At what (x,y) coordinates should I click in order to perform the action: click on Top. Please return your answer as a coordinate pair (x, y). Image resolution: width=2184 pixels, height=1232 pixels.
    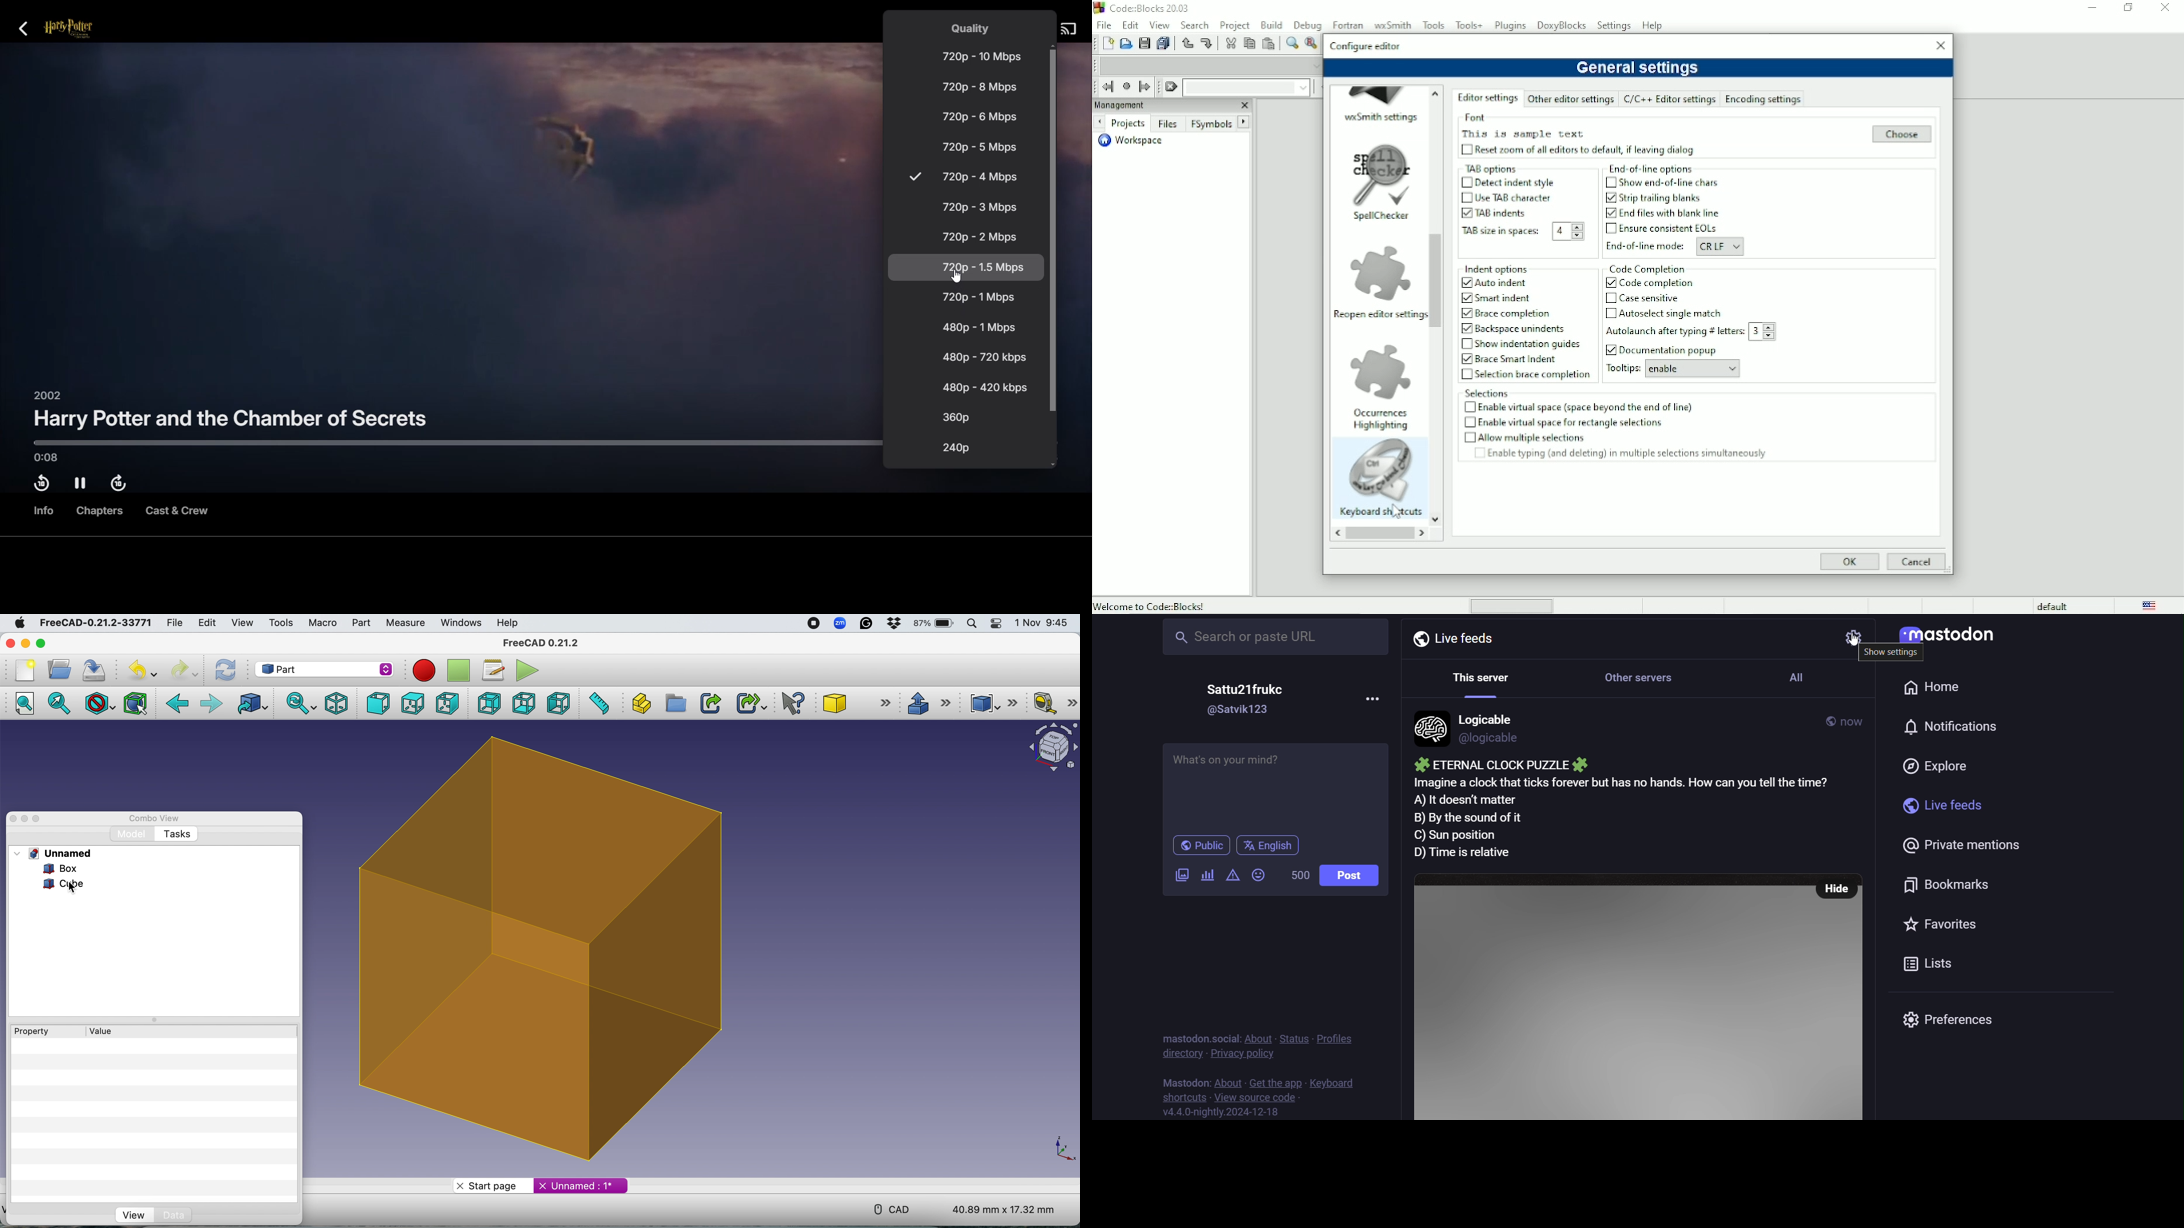
    Looking at the image, I should click on (412, 704).